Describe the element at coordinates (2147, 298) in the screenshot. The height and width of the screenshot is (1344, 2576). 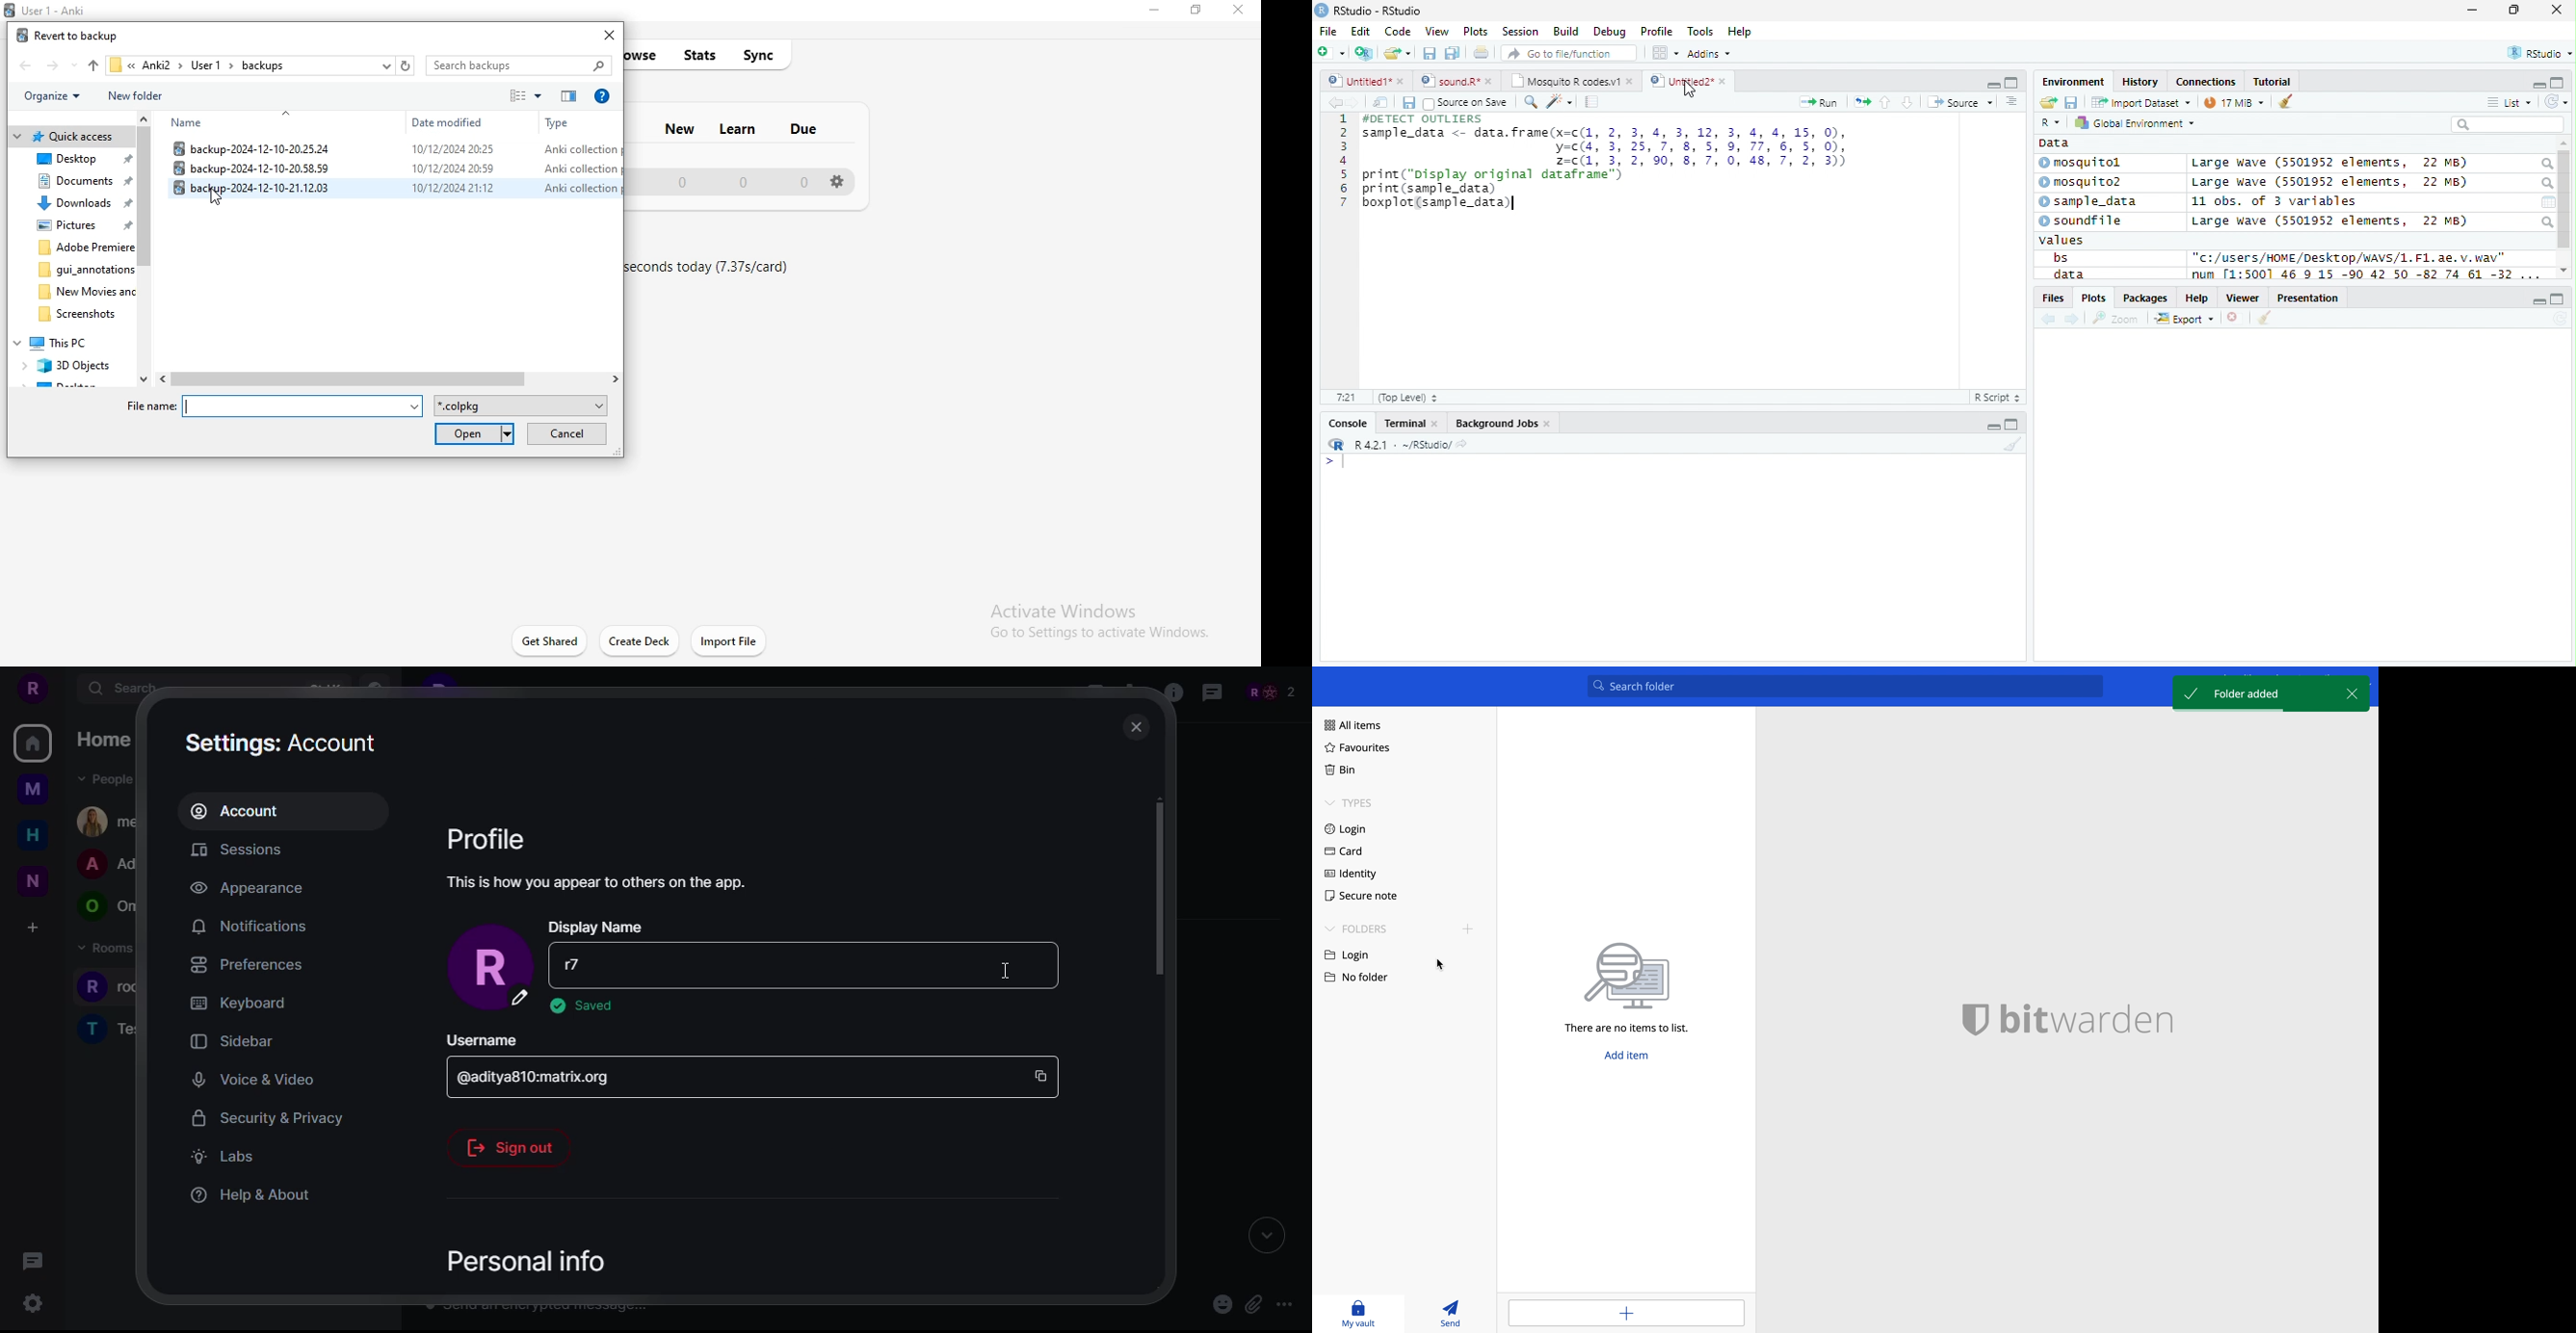
I see `Packages` at that location.